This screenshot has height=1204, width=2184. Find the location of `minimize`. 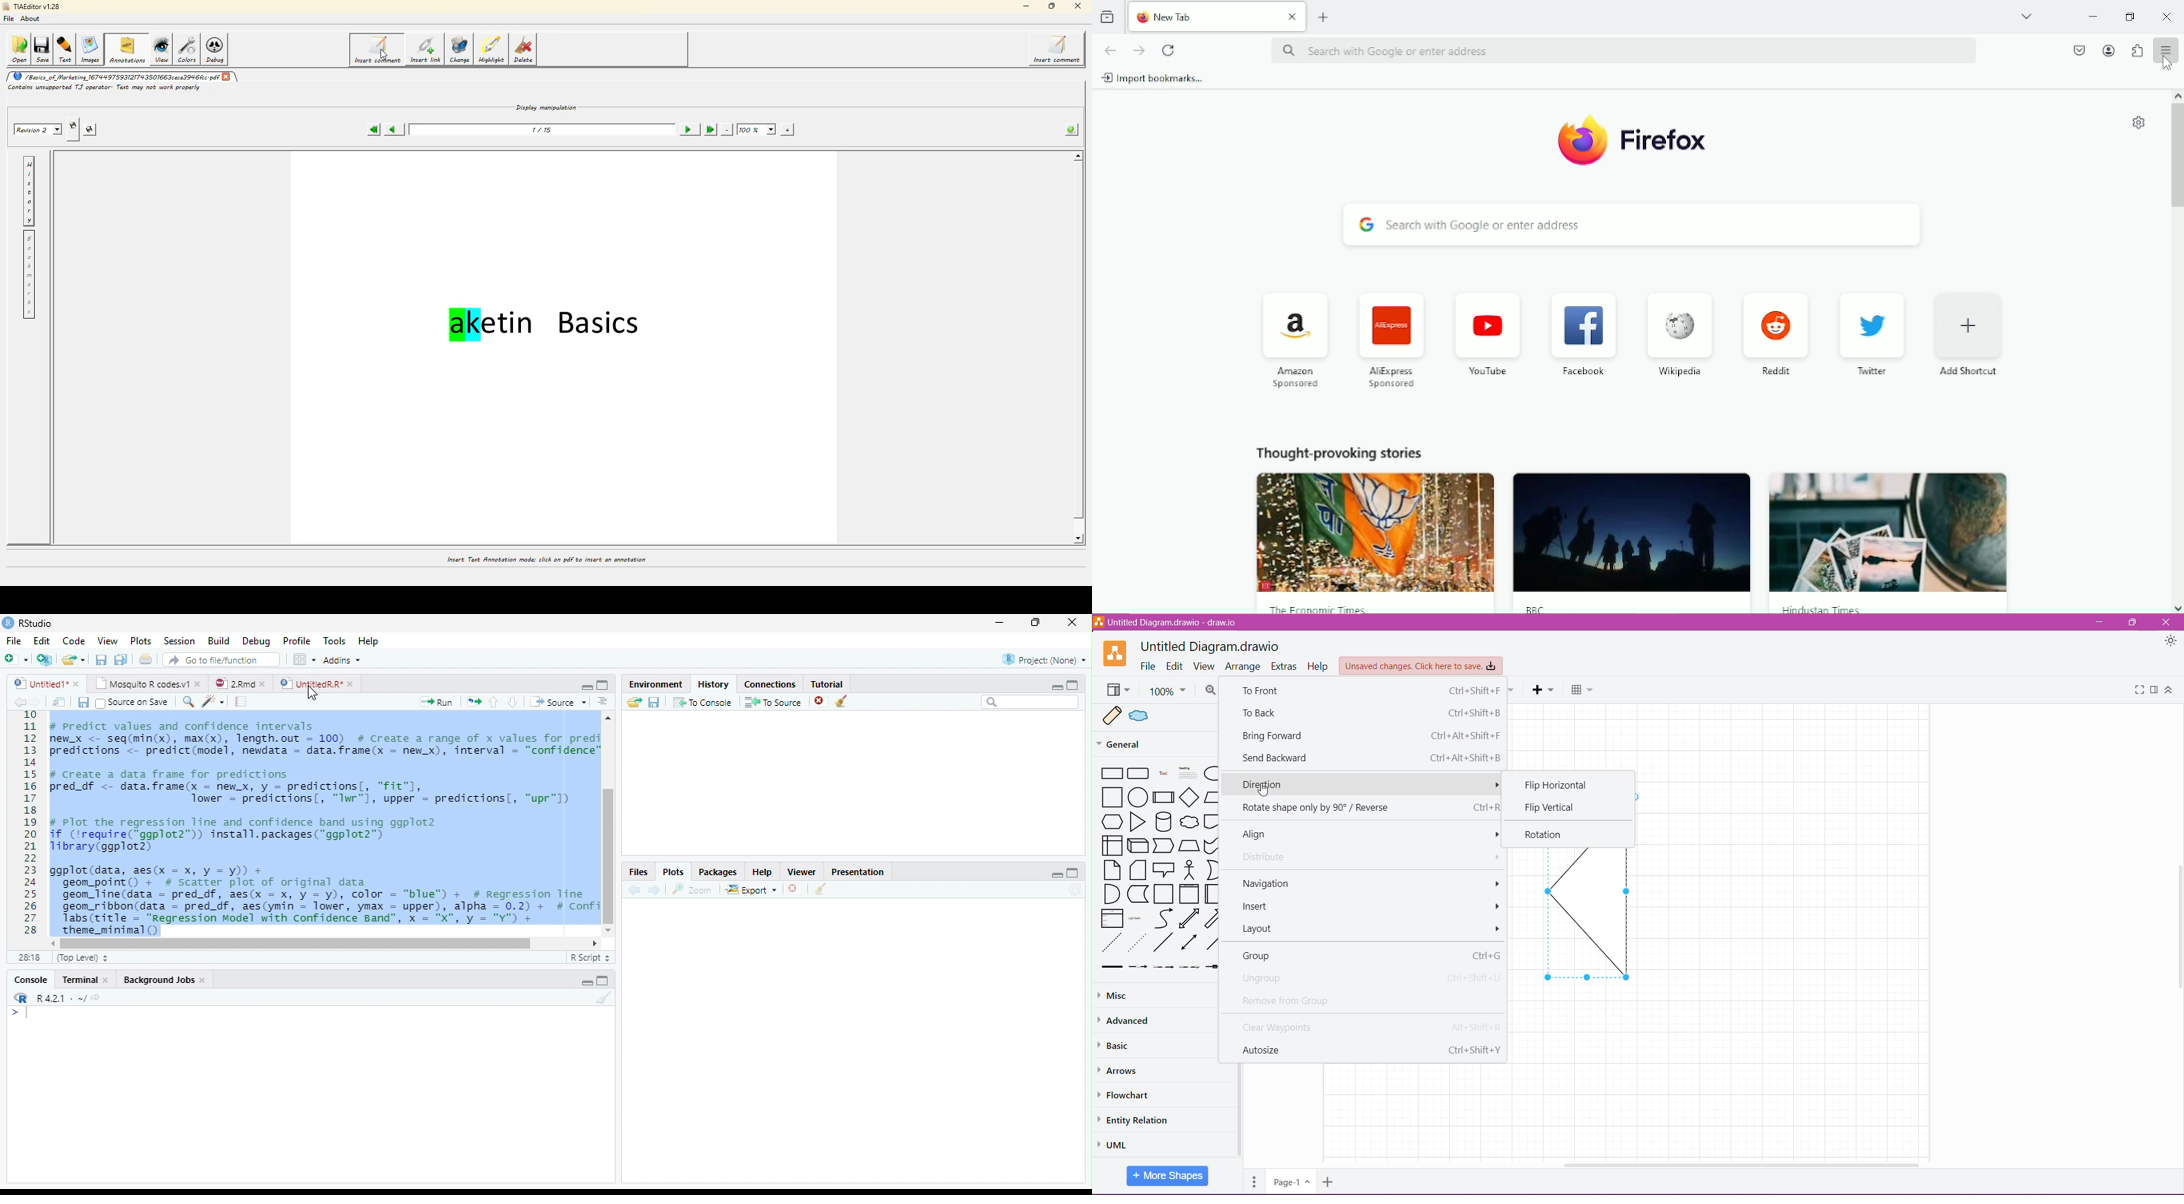

minimize is located at coordinates (1055, 877).